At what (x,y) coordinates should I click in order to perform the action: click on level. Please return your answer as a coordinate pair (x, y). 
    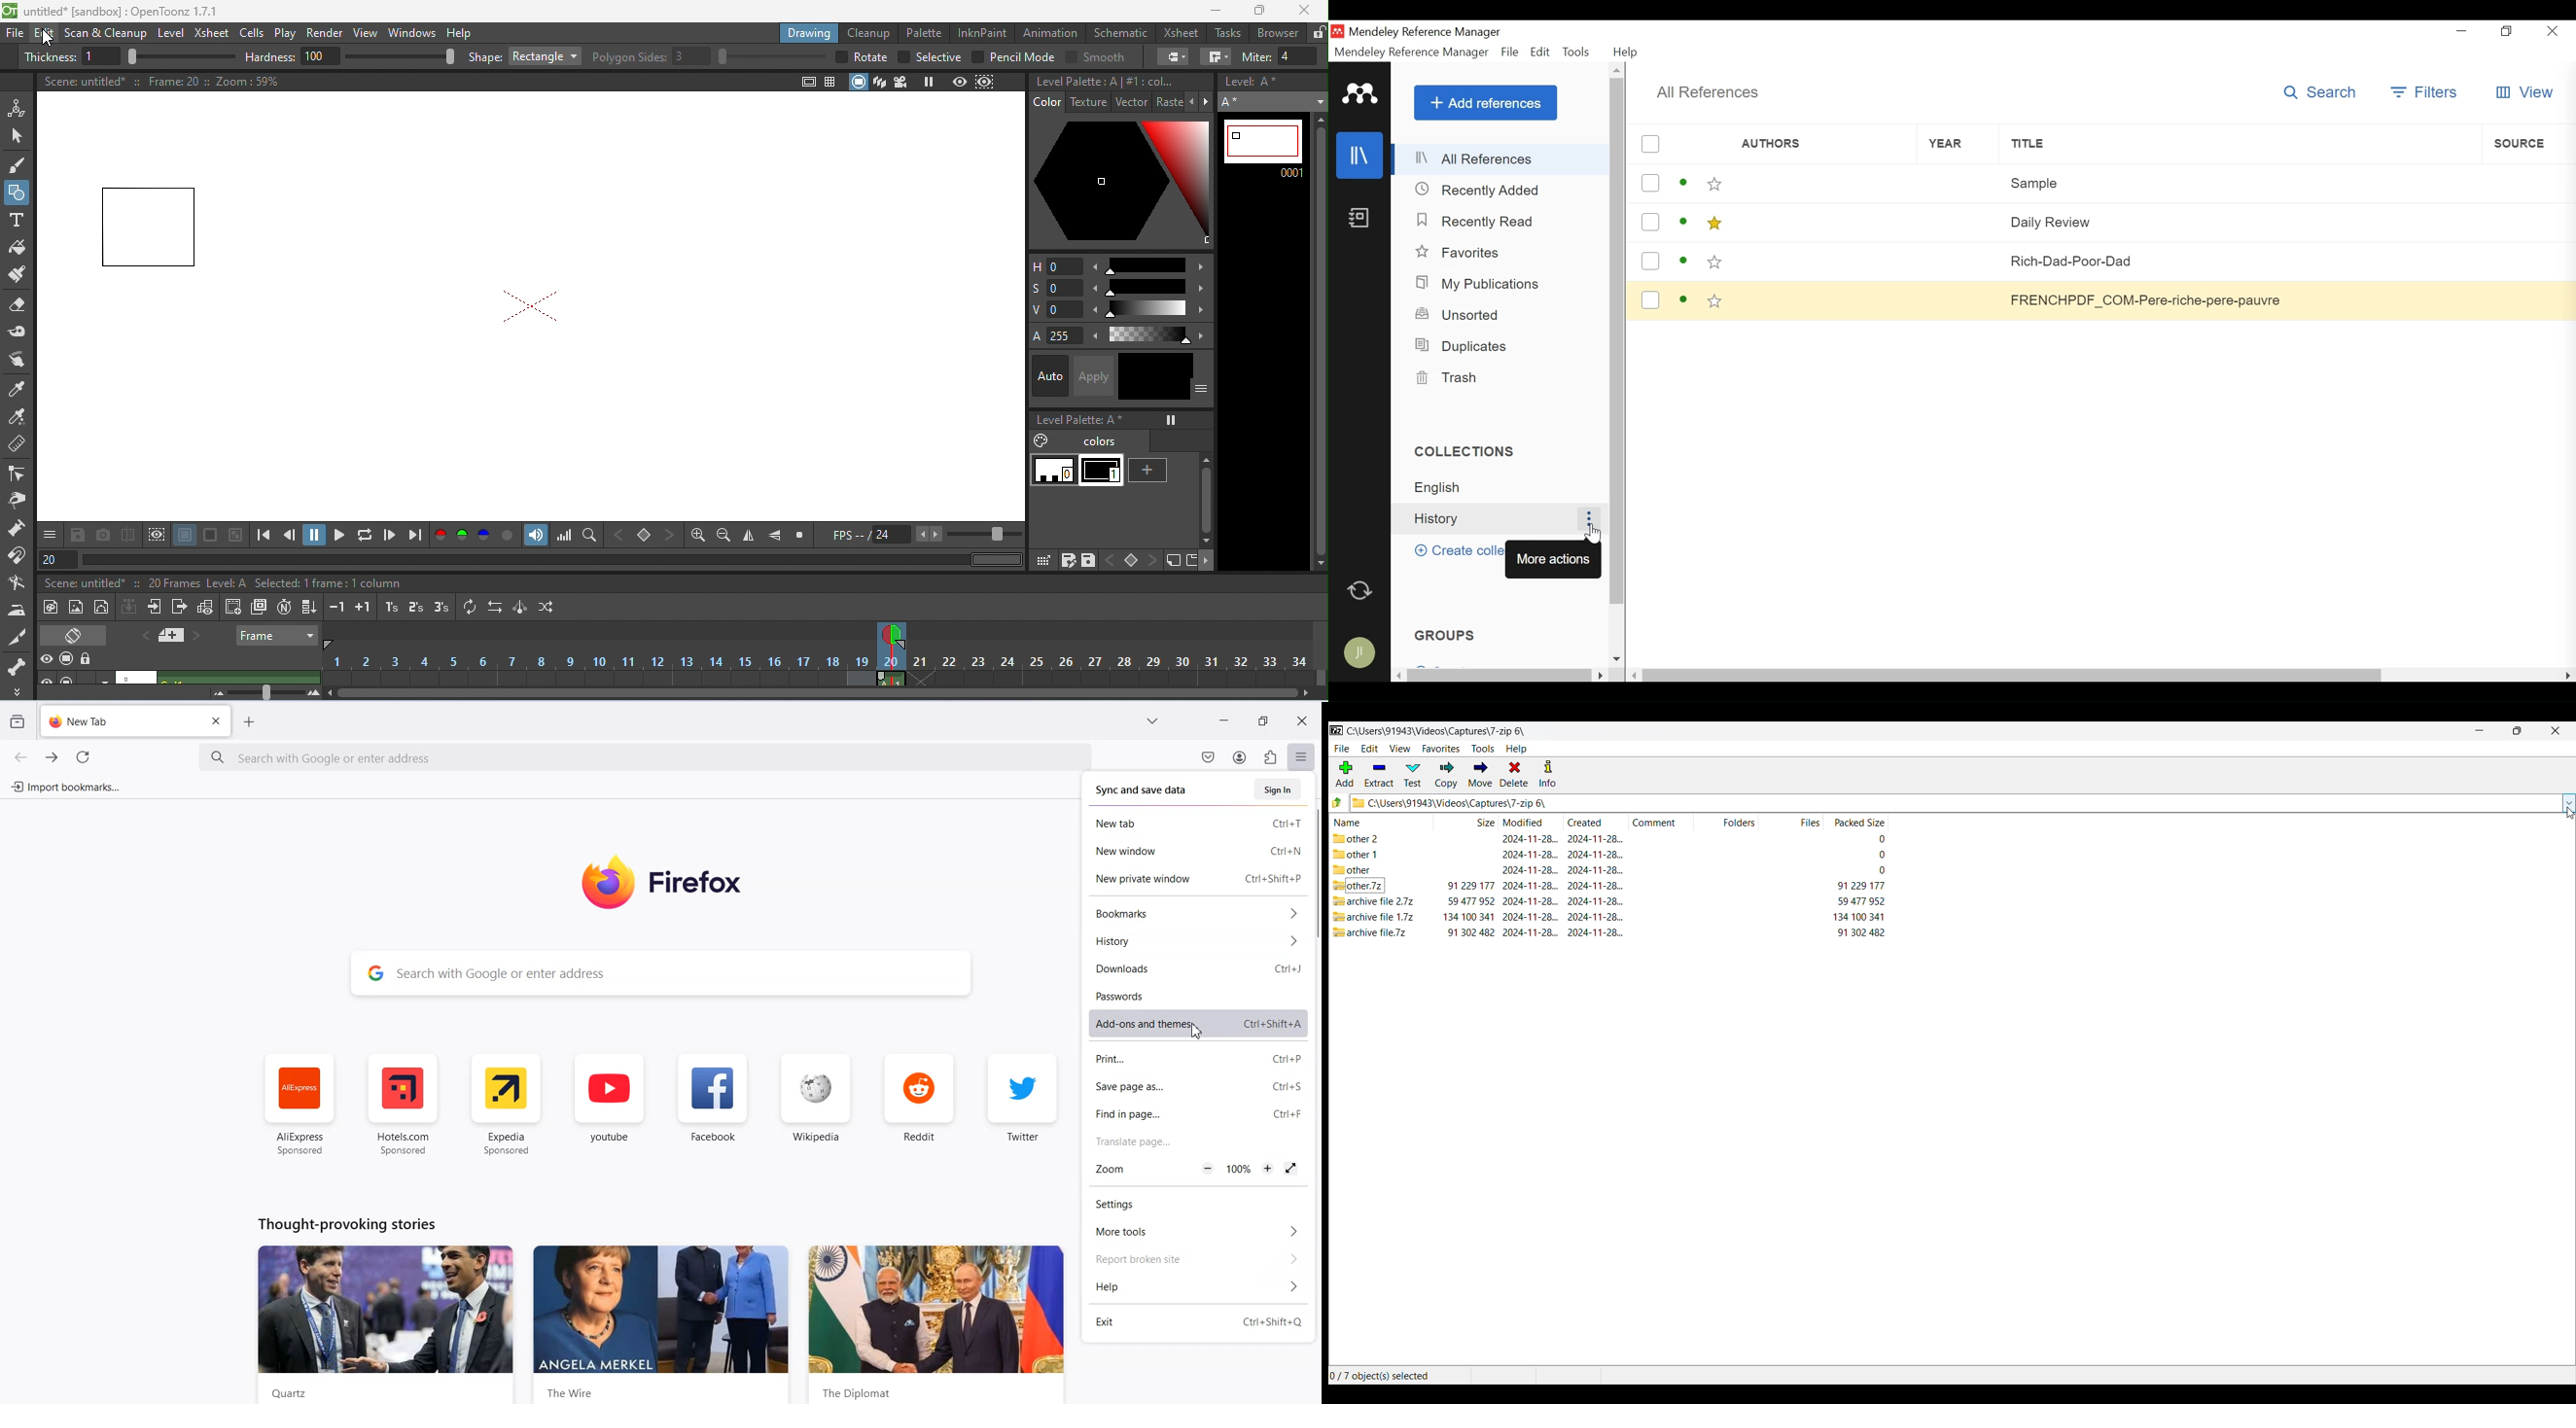
    Looking at the image, I should click on (169, 33).